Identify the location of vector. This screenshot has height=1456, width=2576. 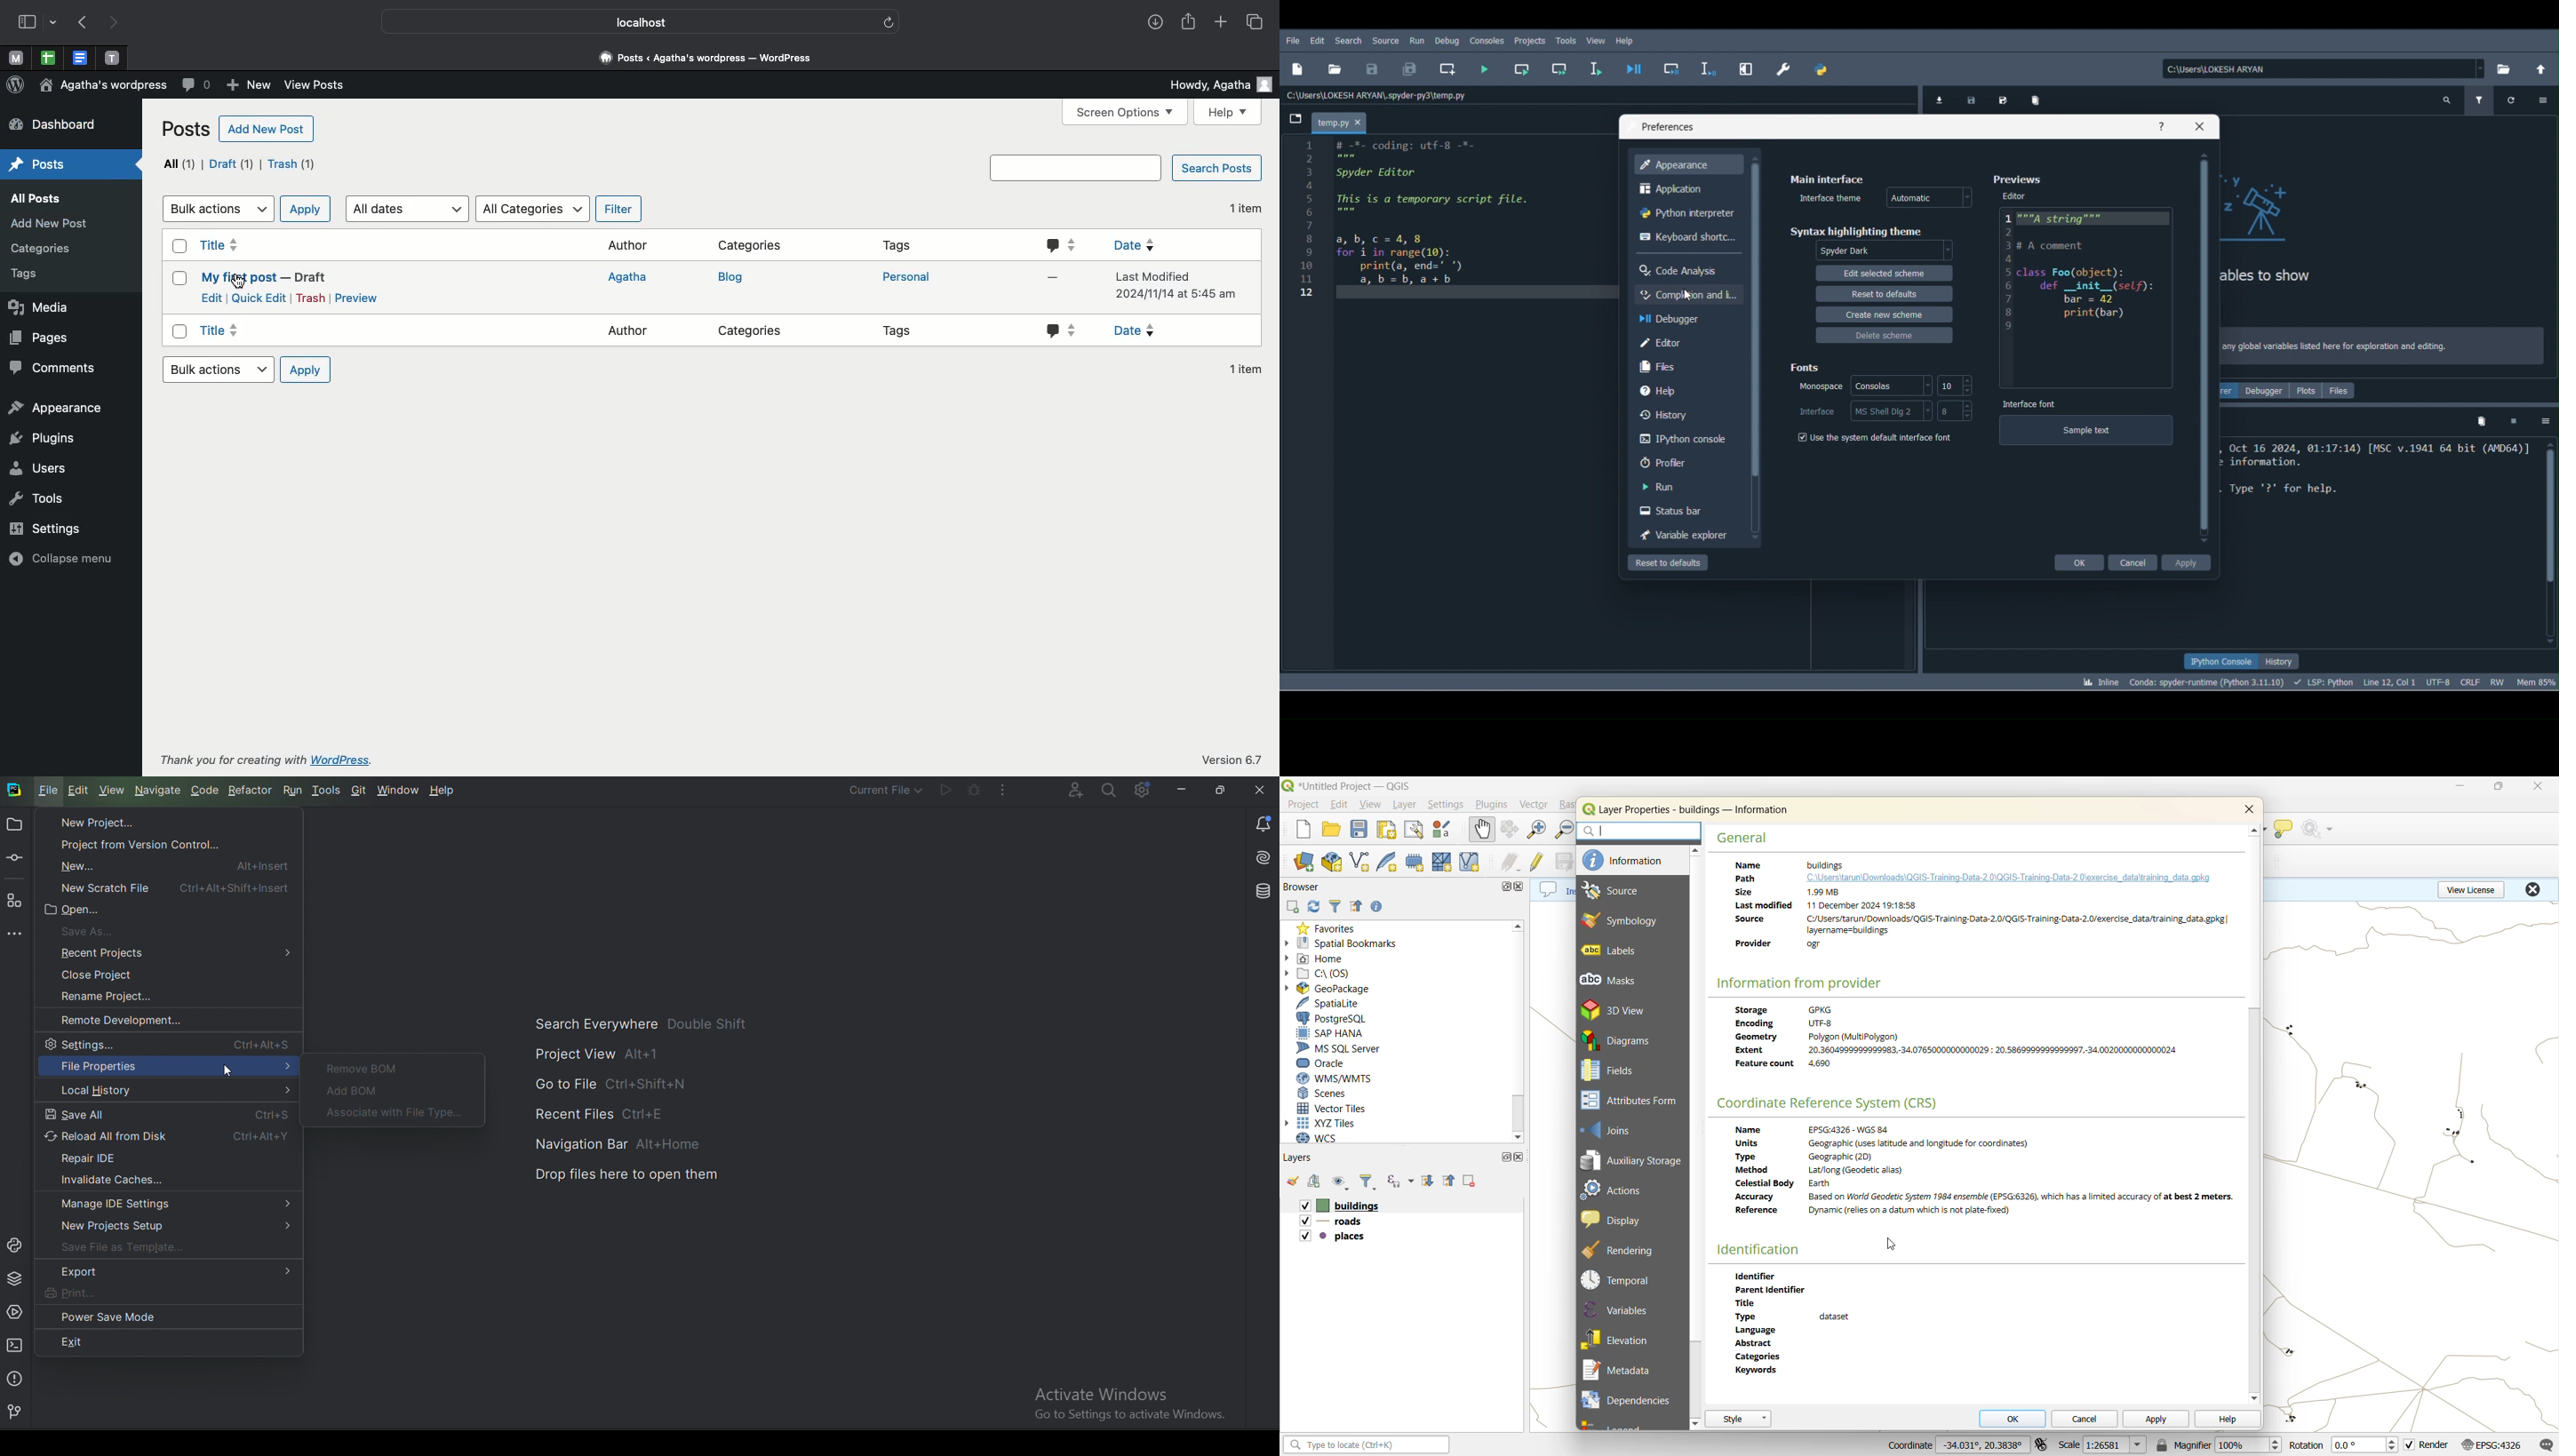
(1535, 804).